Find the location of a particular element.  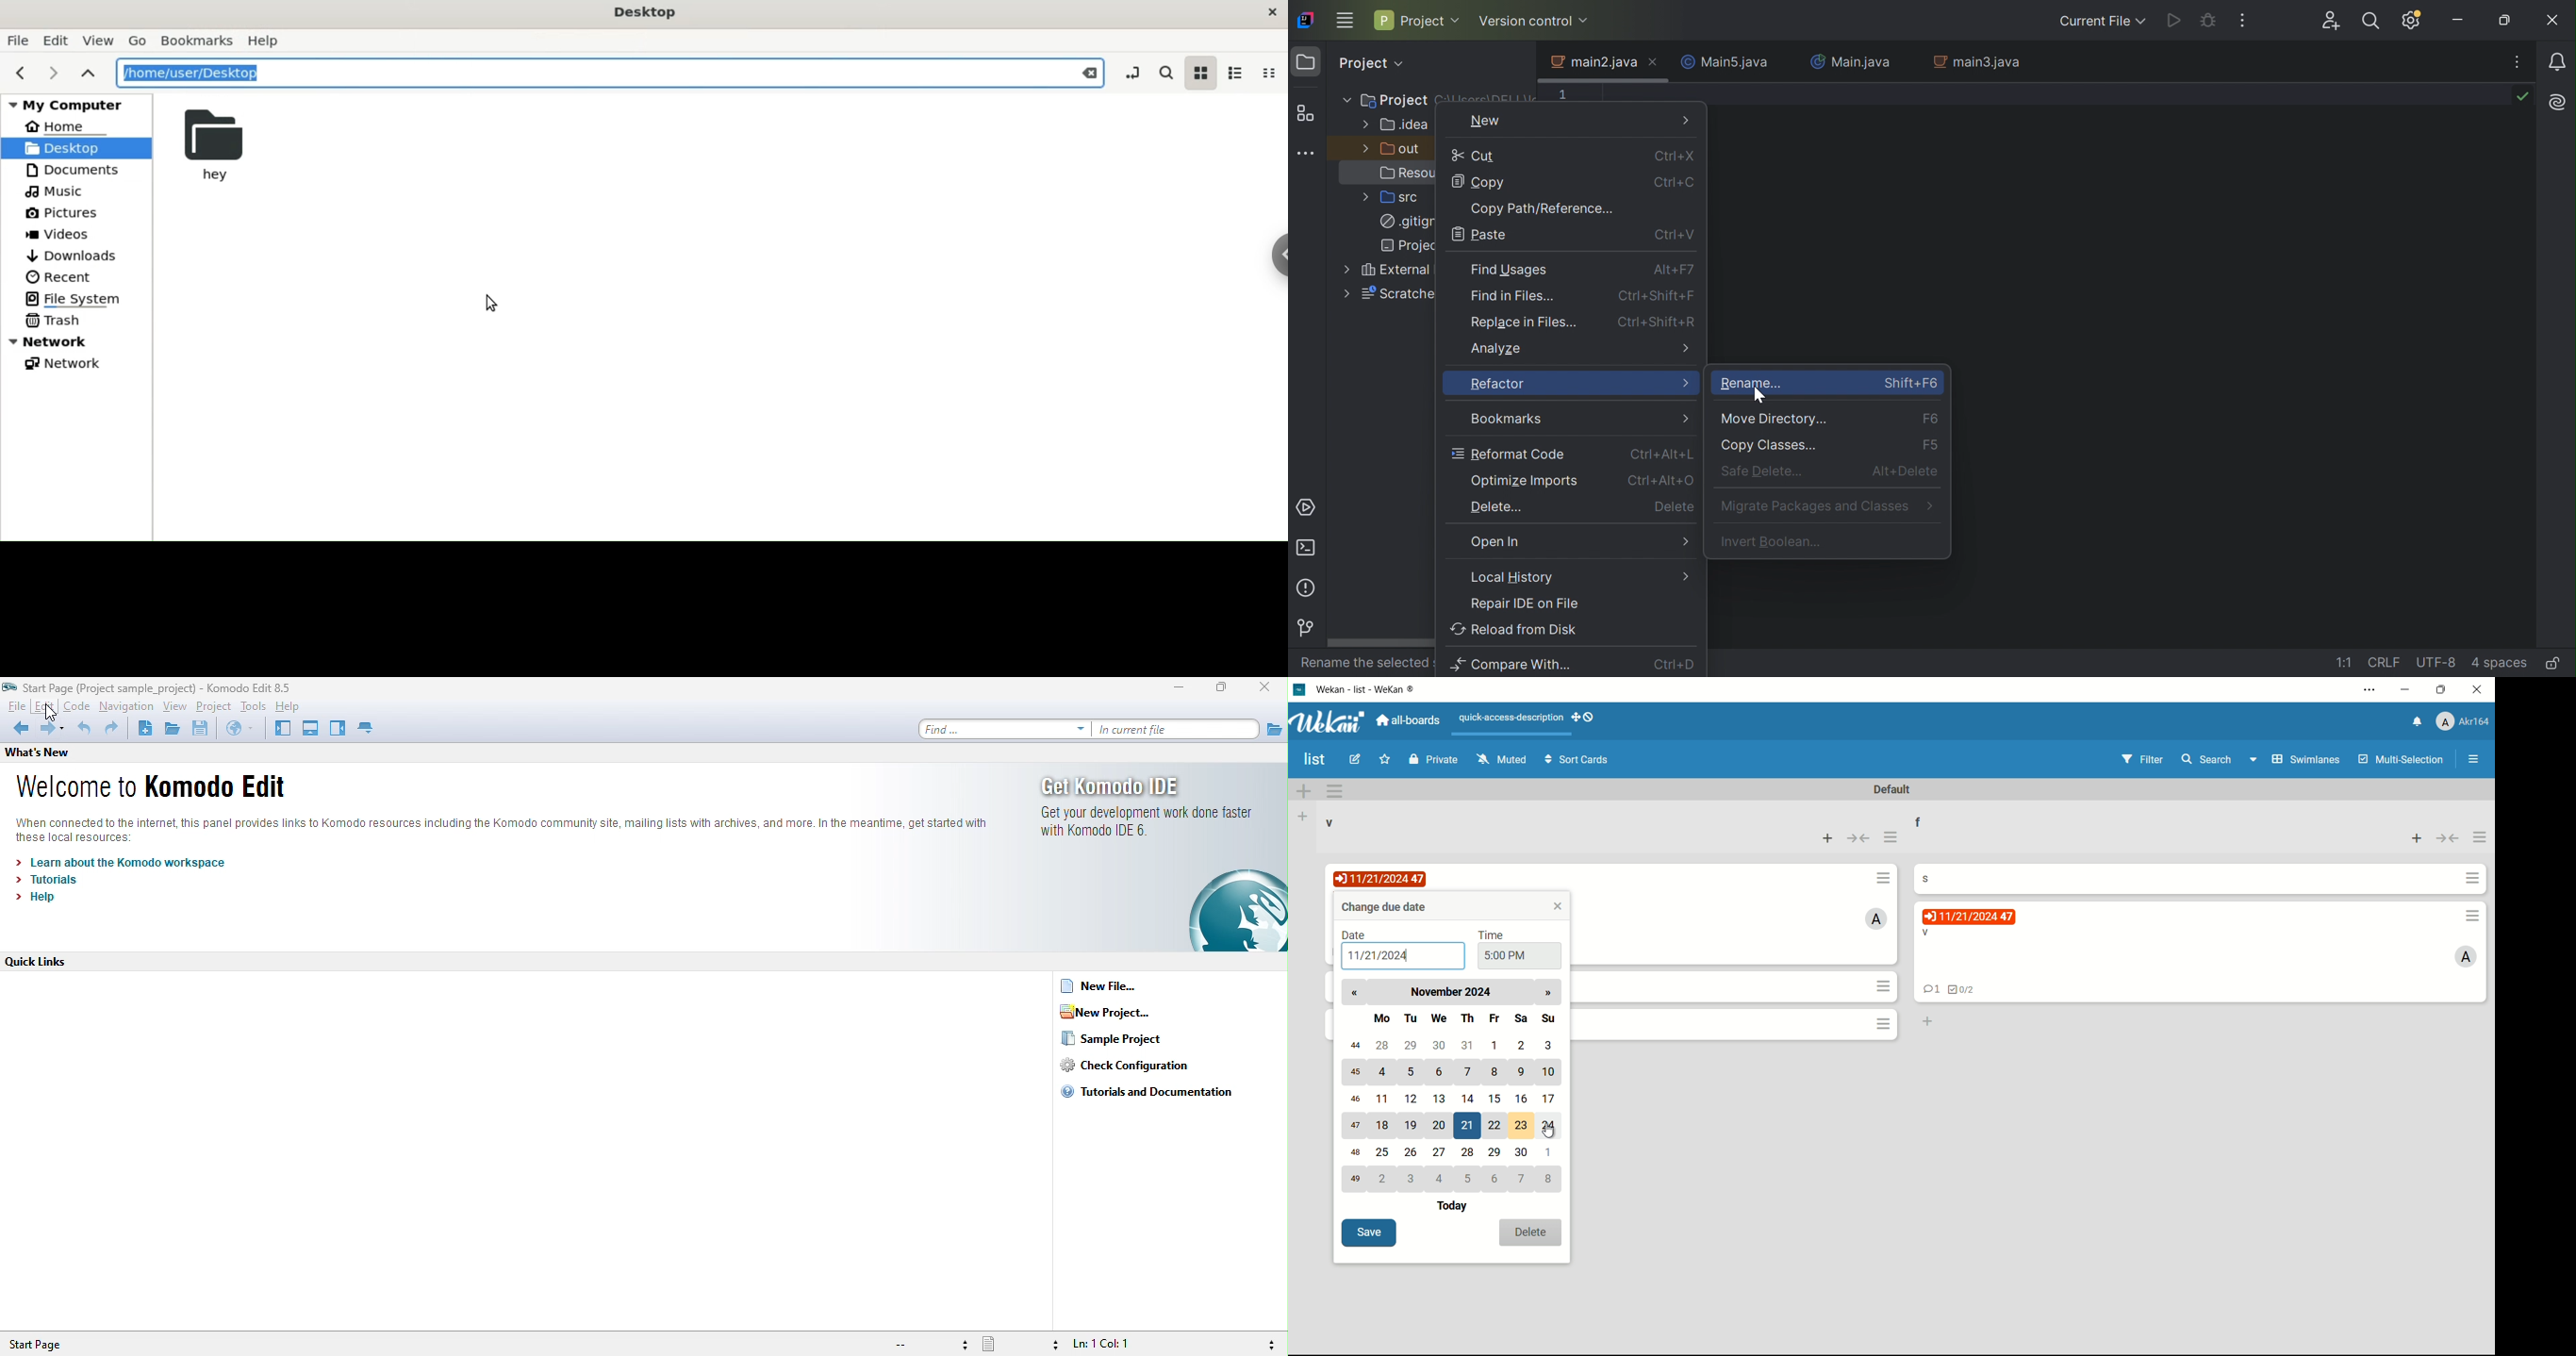

20 is located at coordinates (1440, 1124).